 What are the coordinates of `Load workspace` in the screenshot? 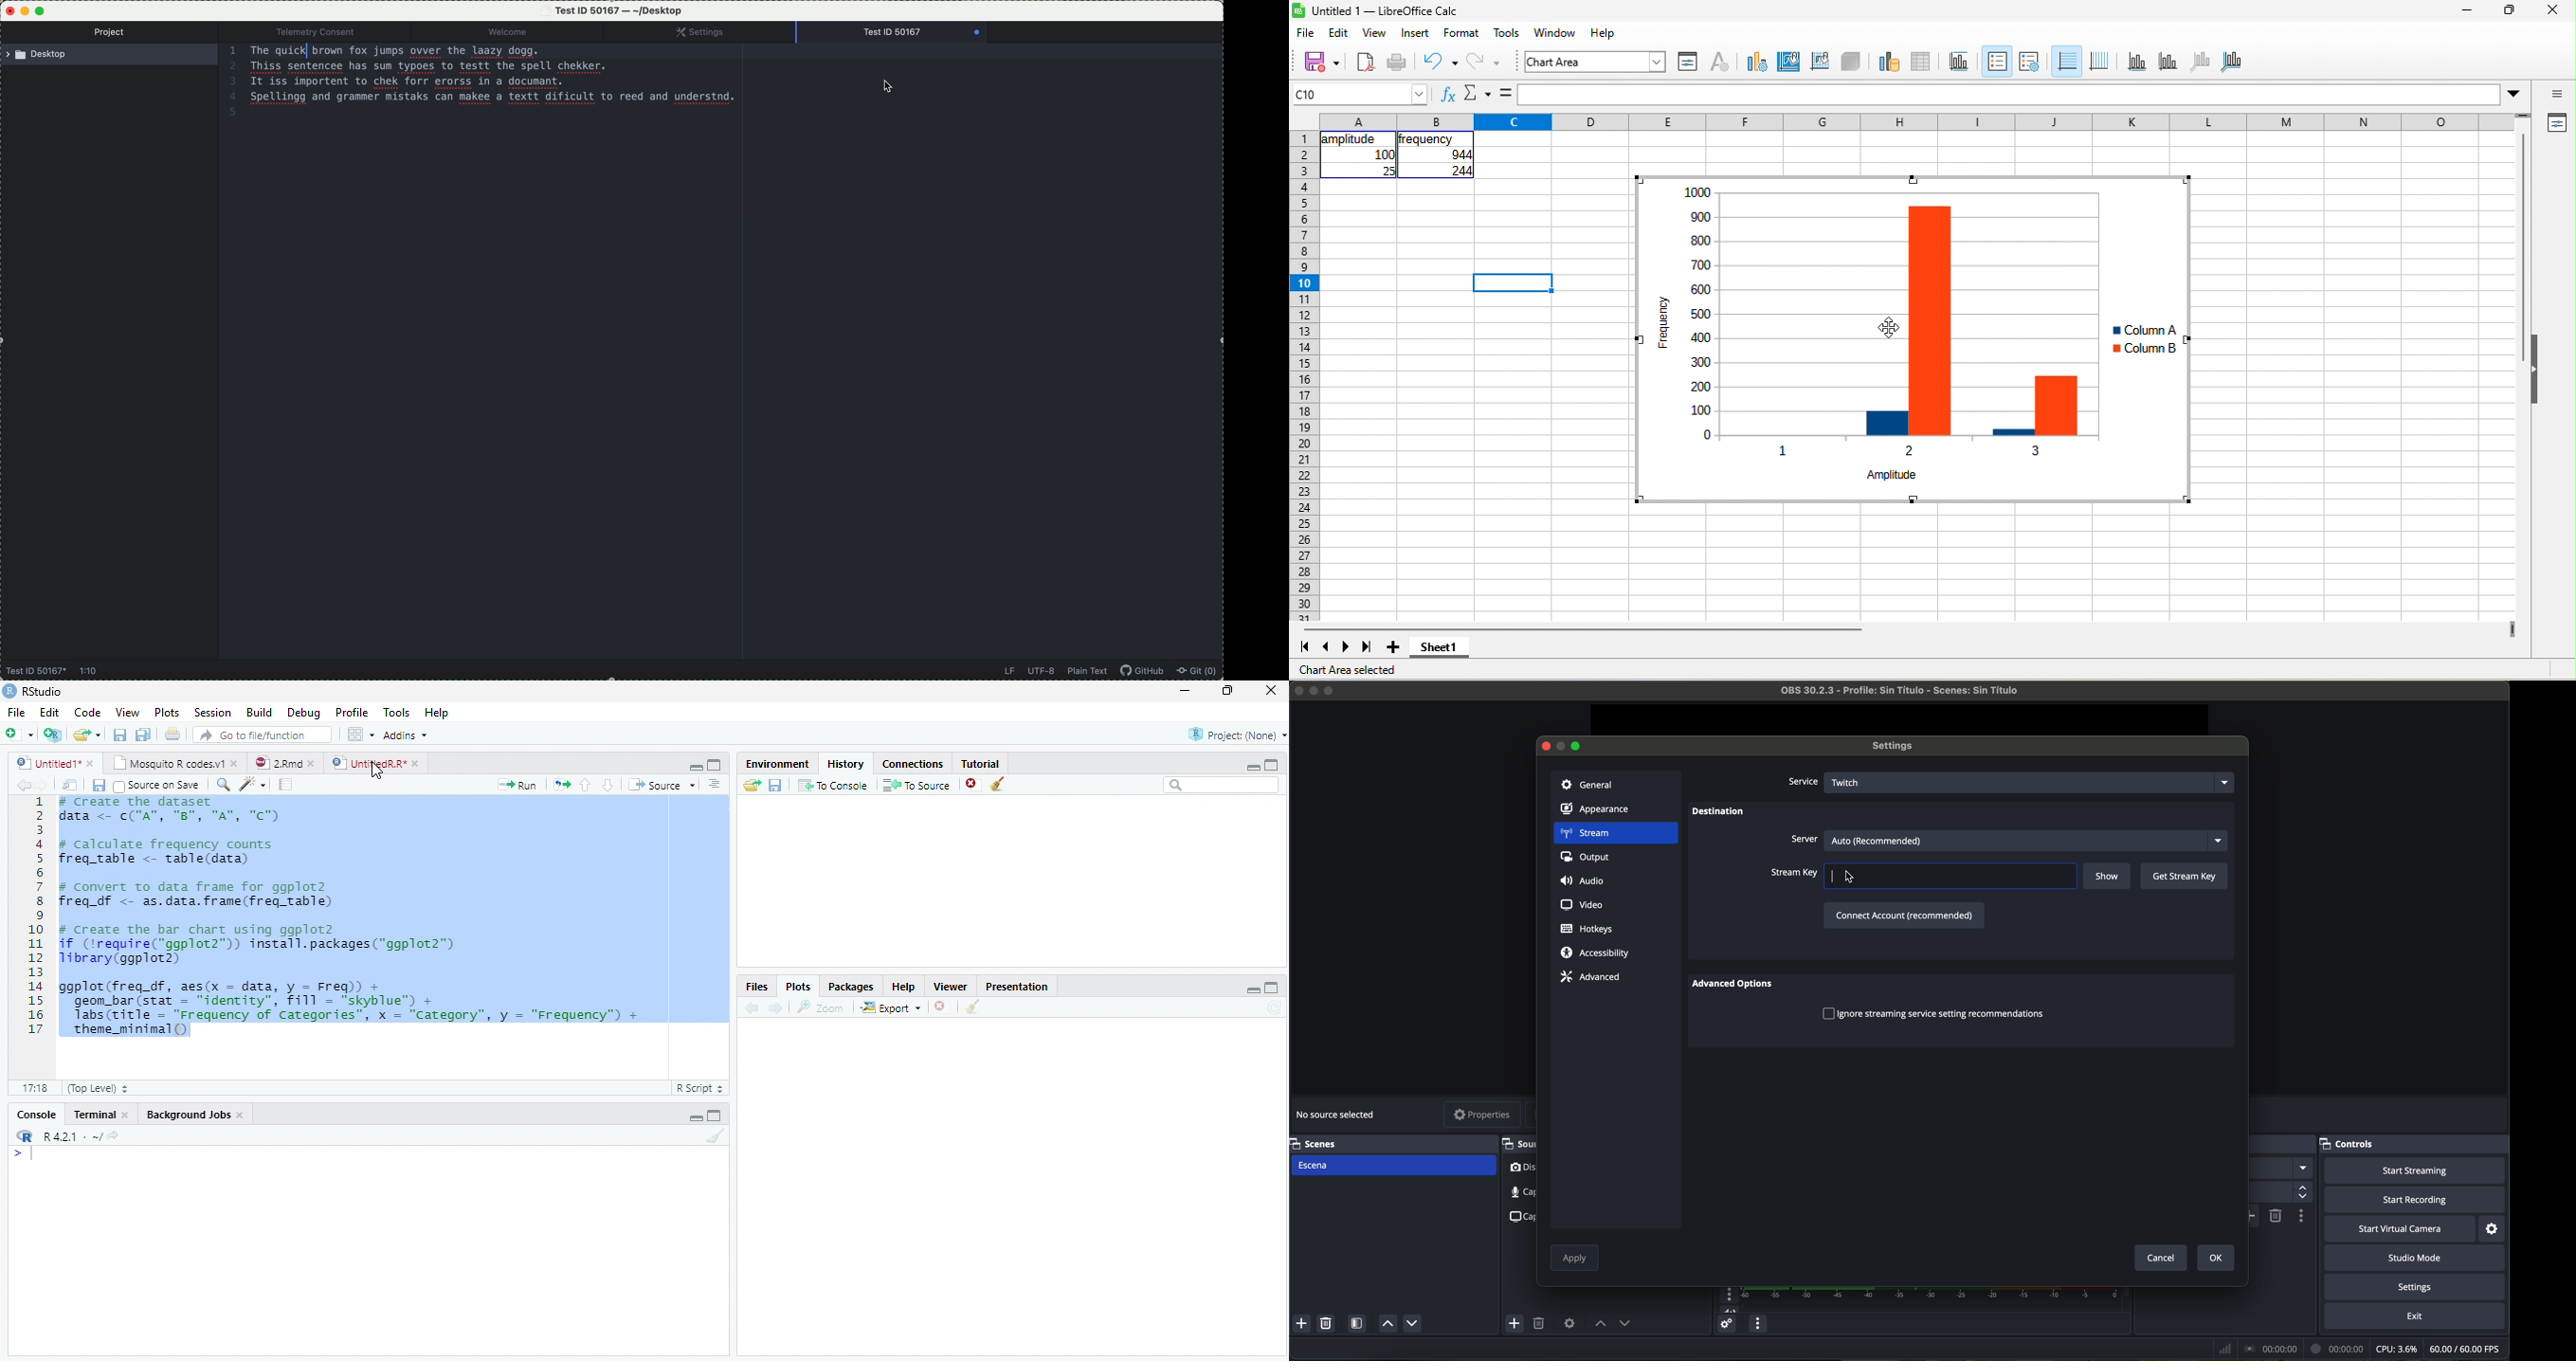 It's located at (749, 787).